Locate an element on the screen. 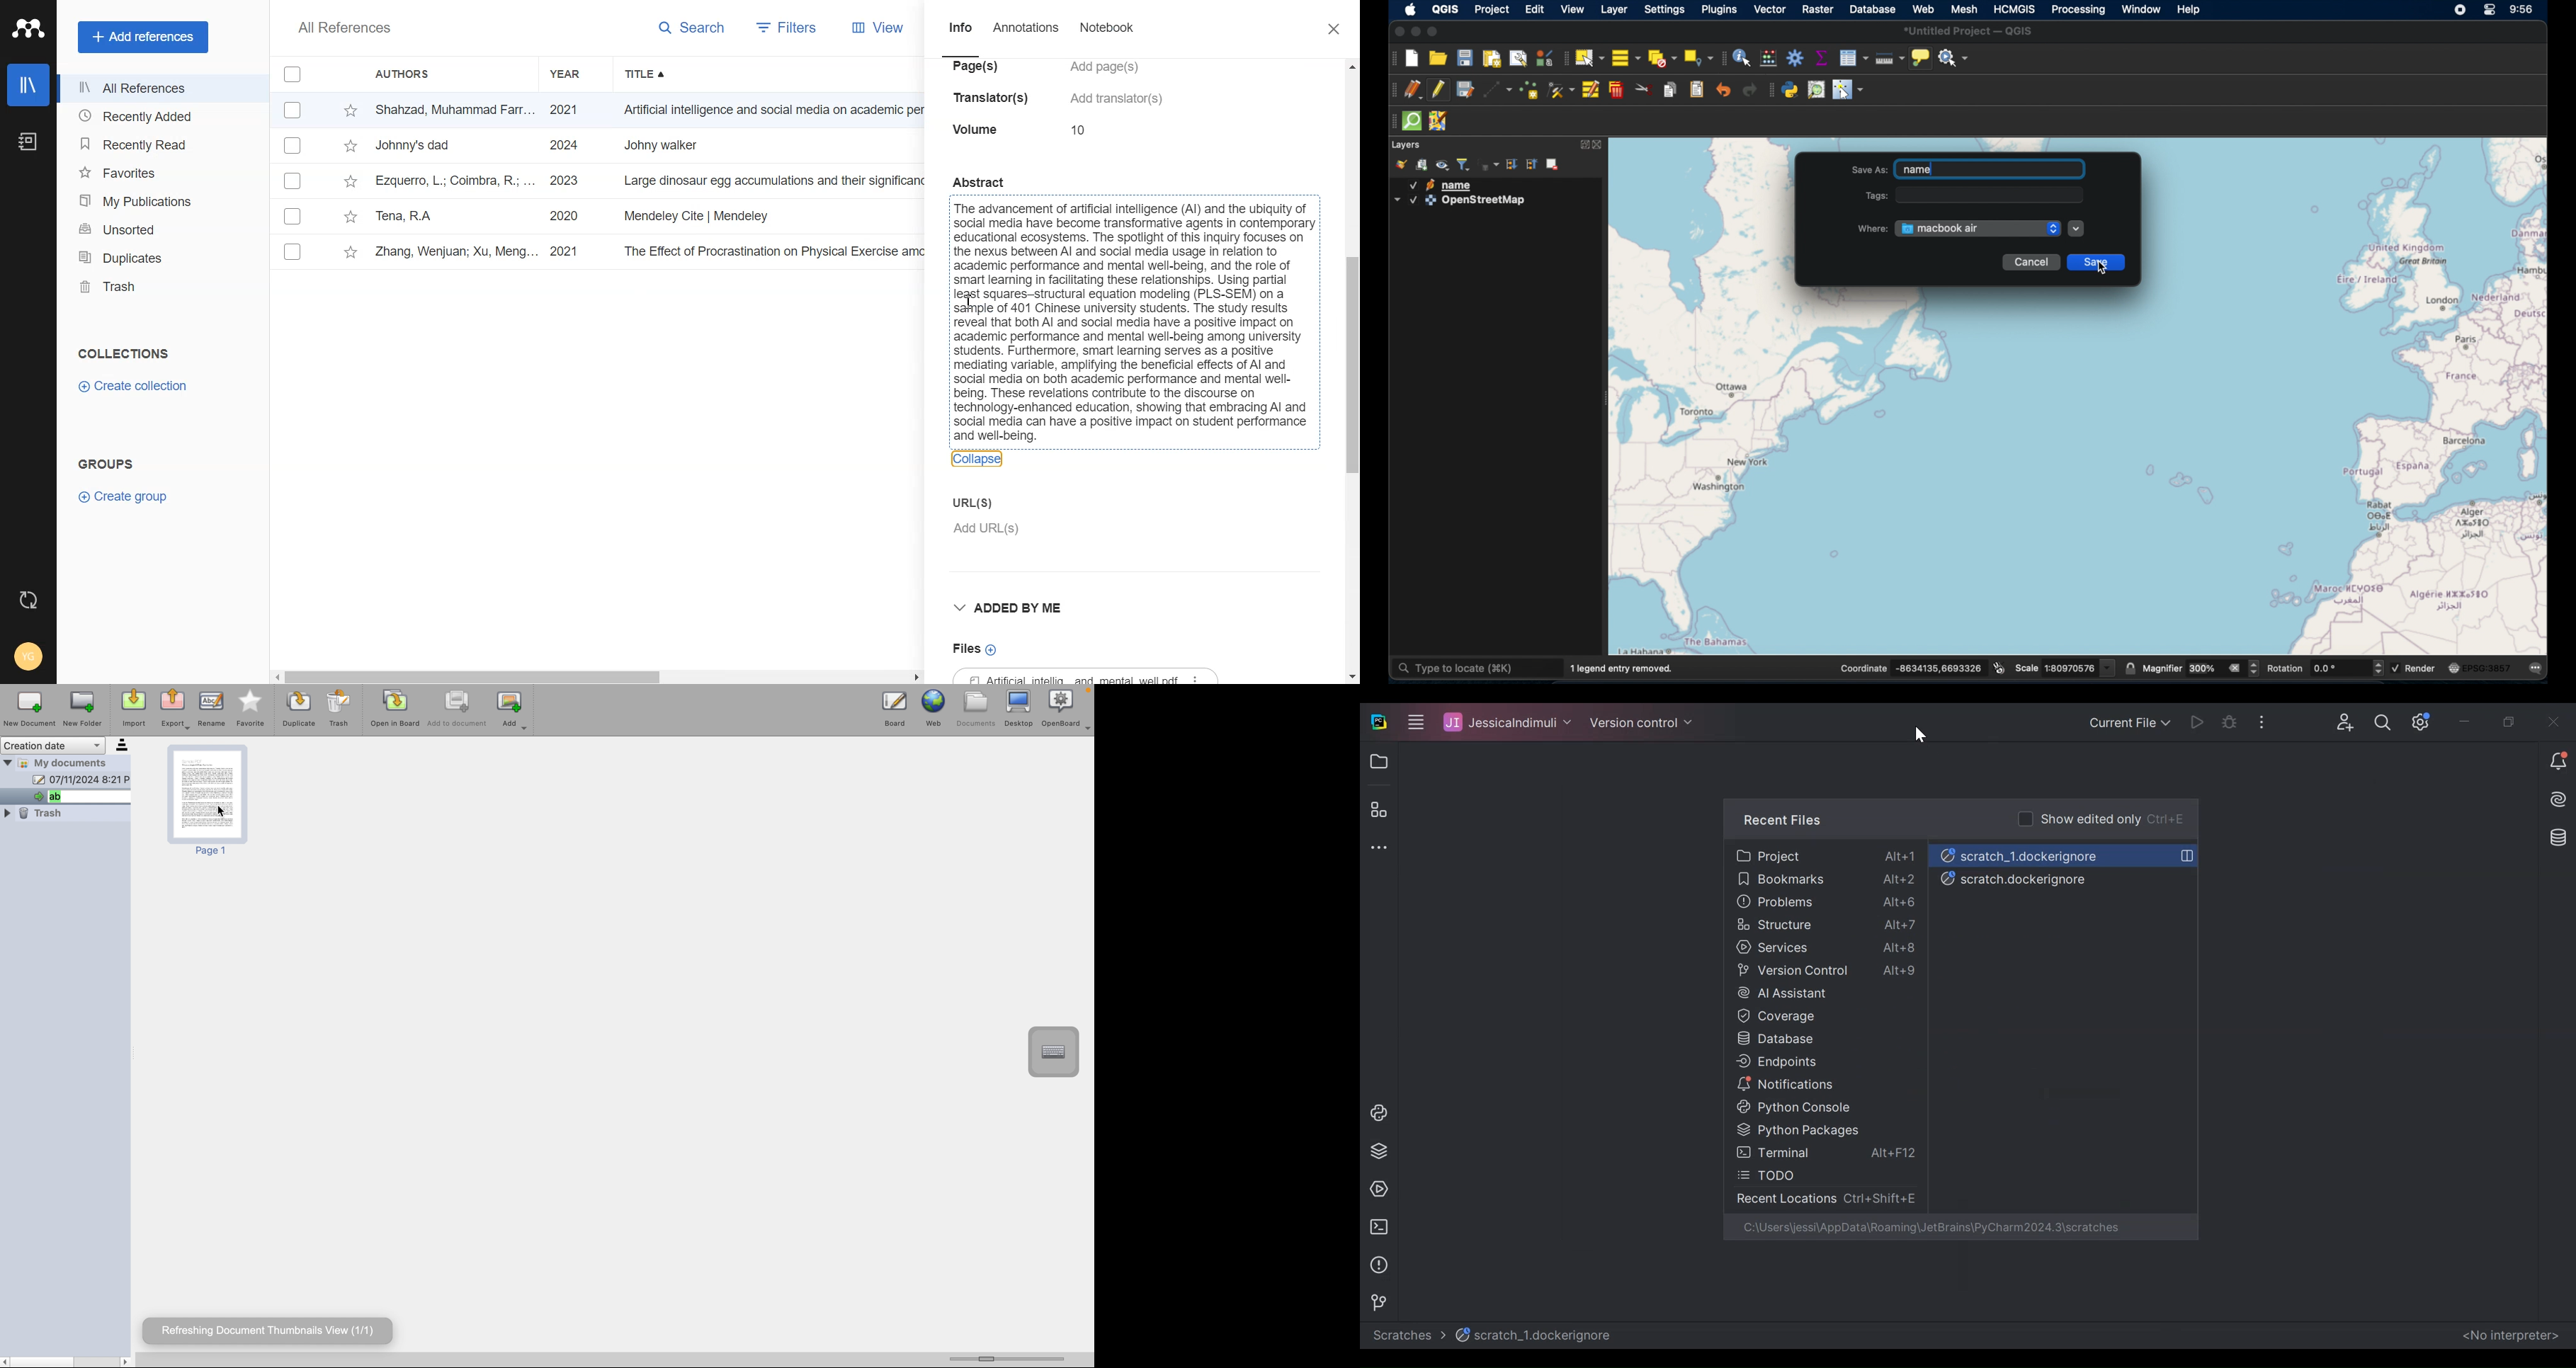 The width and height of the screenshot is (2576, 1372). 10 is located at coordinates (1082, 130).